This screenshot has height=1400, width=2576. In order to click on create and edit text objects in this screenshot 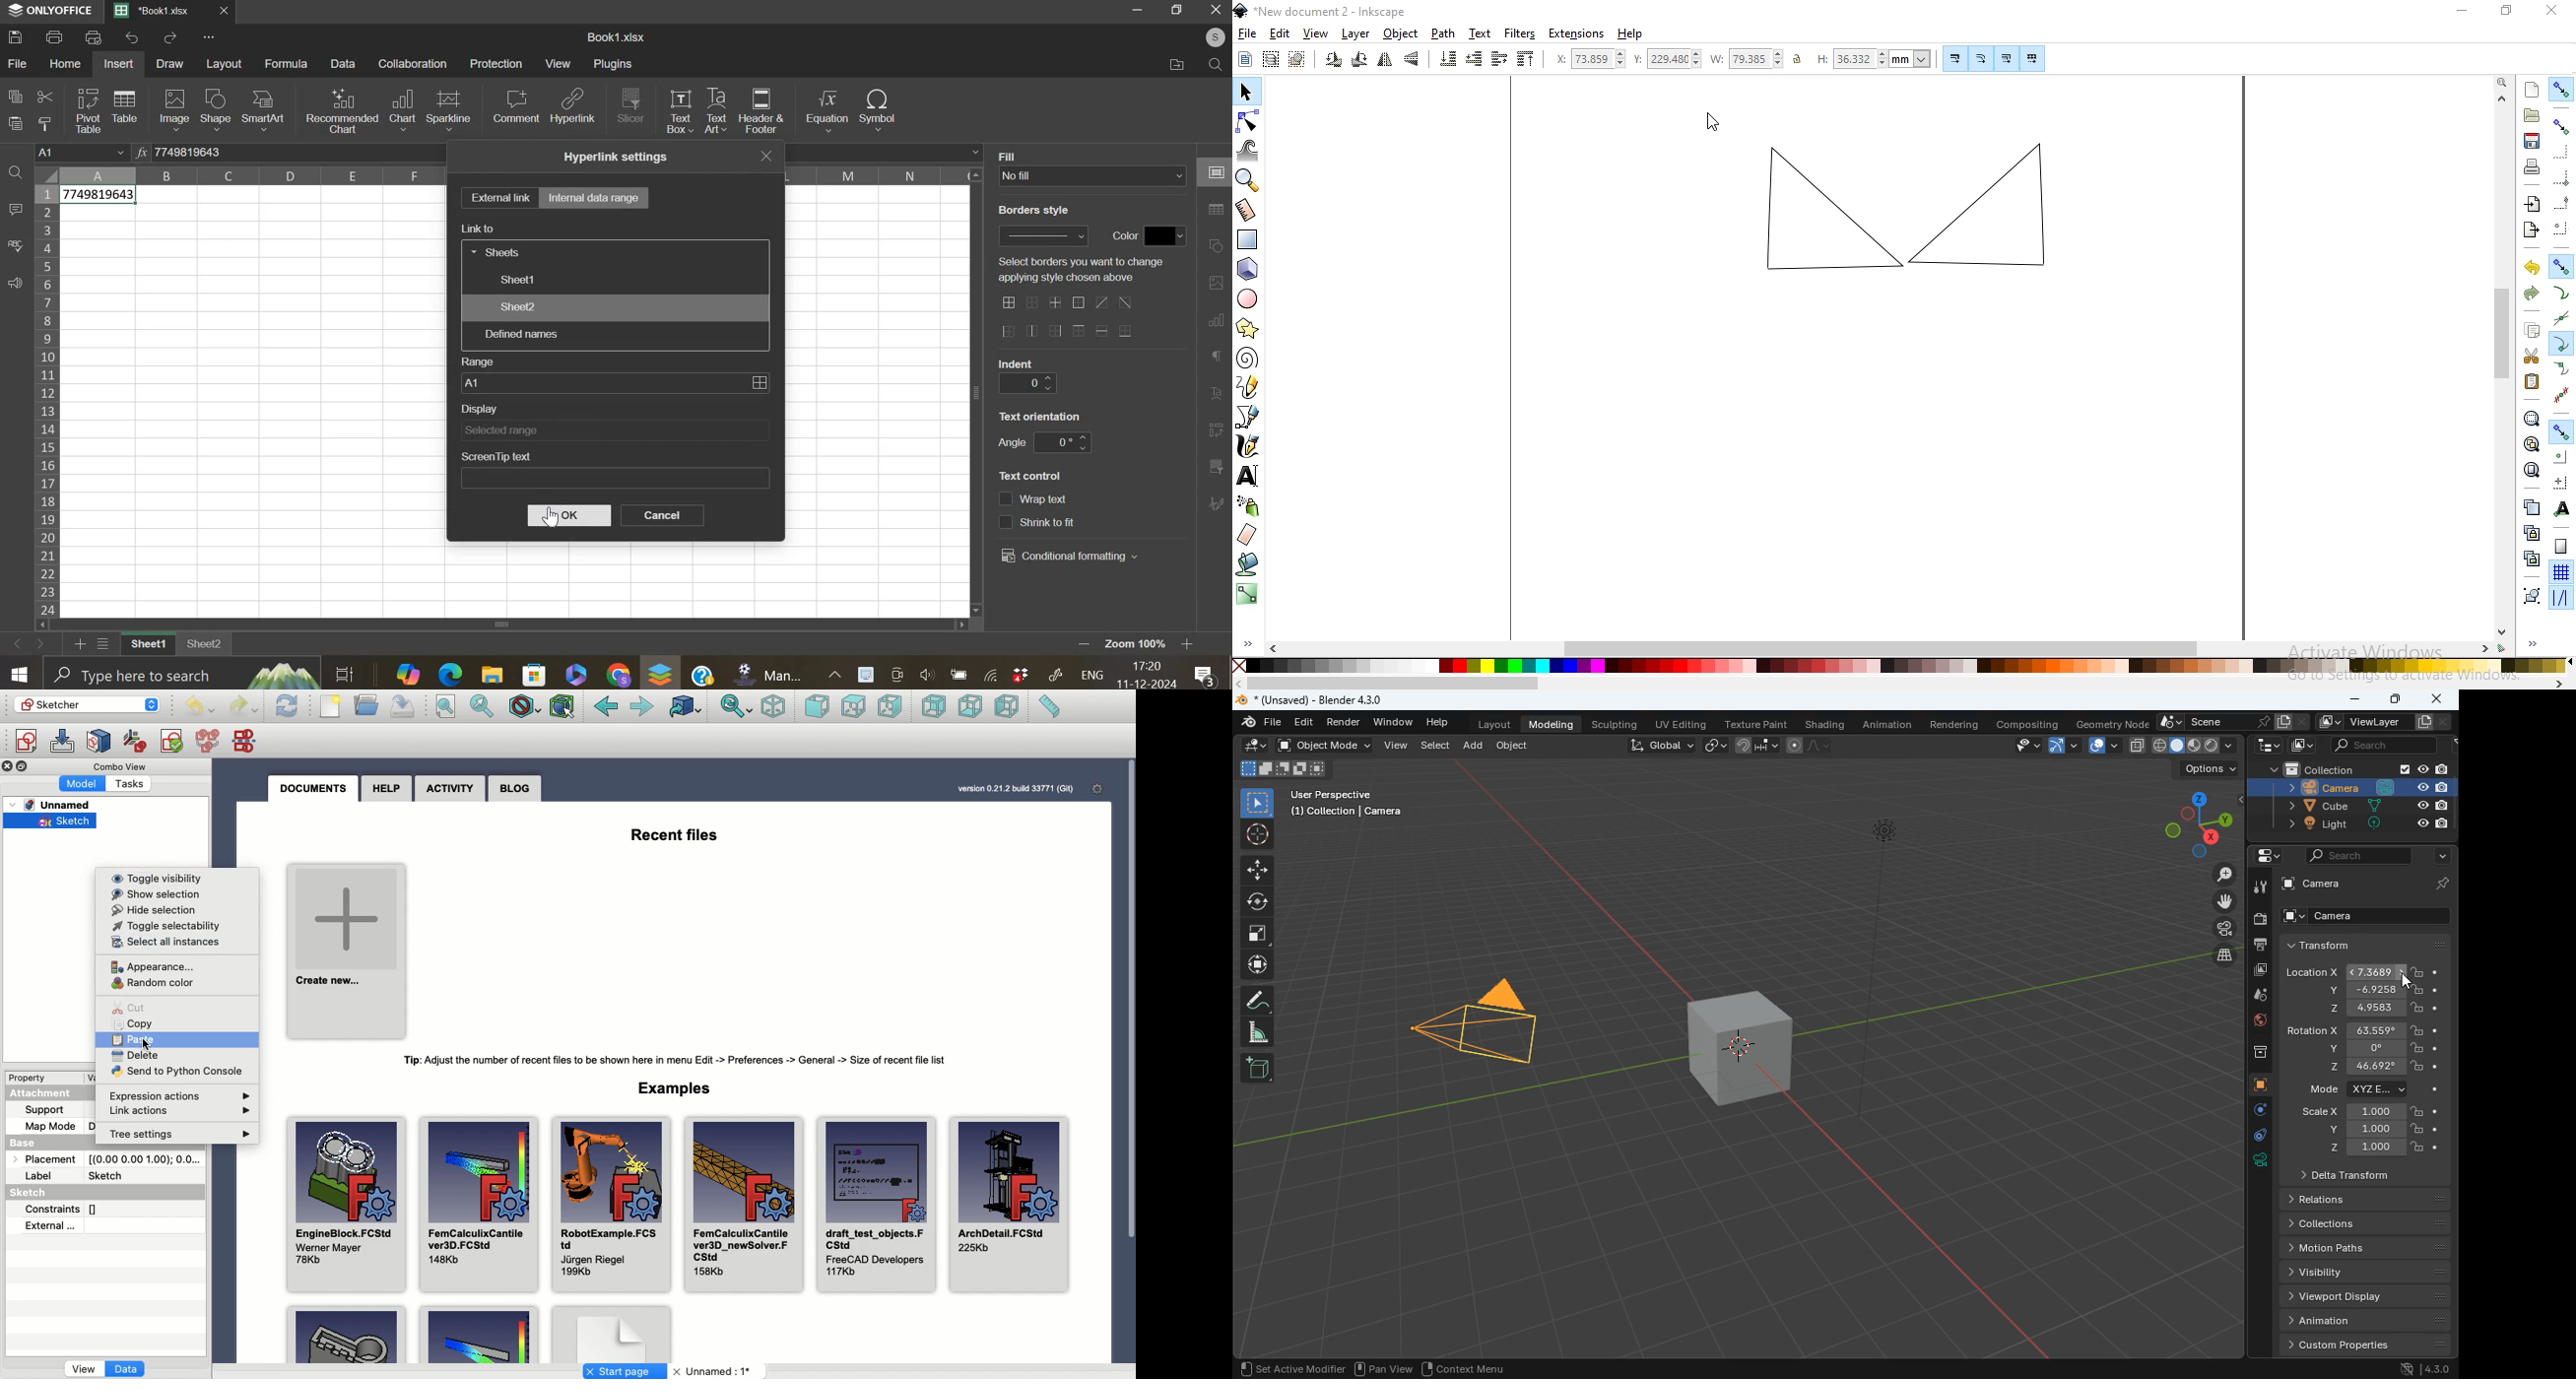, I will do `click(1250, 477)`.